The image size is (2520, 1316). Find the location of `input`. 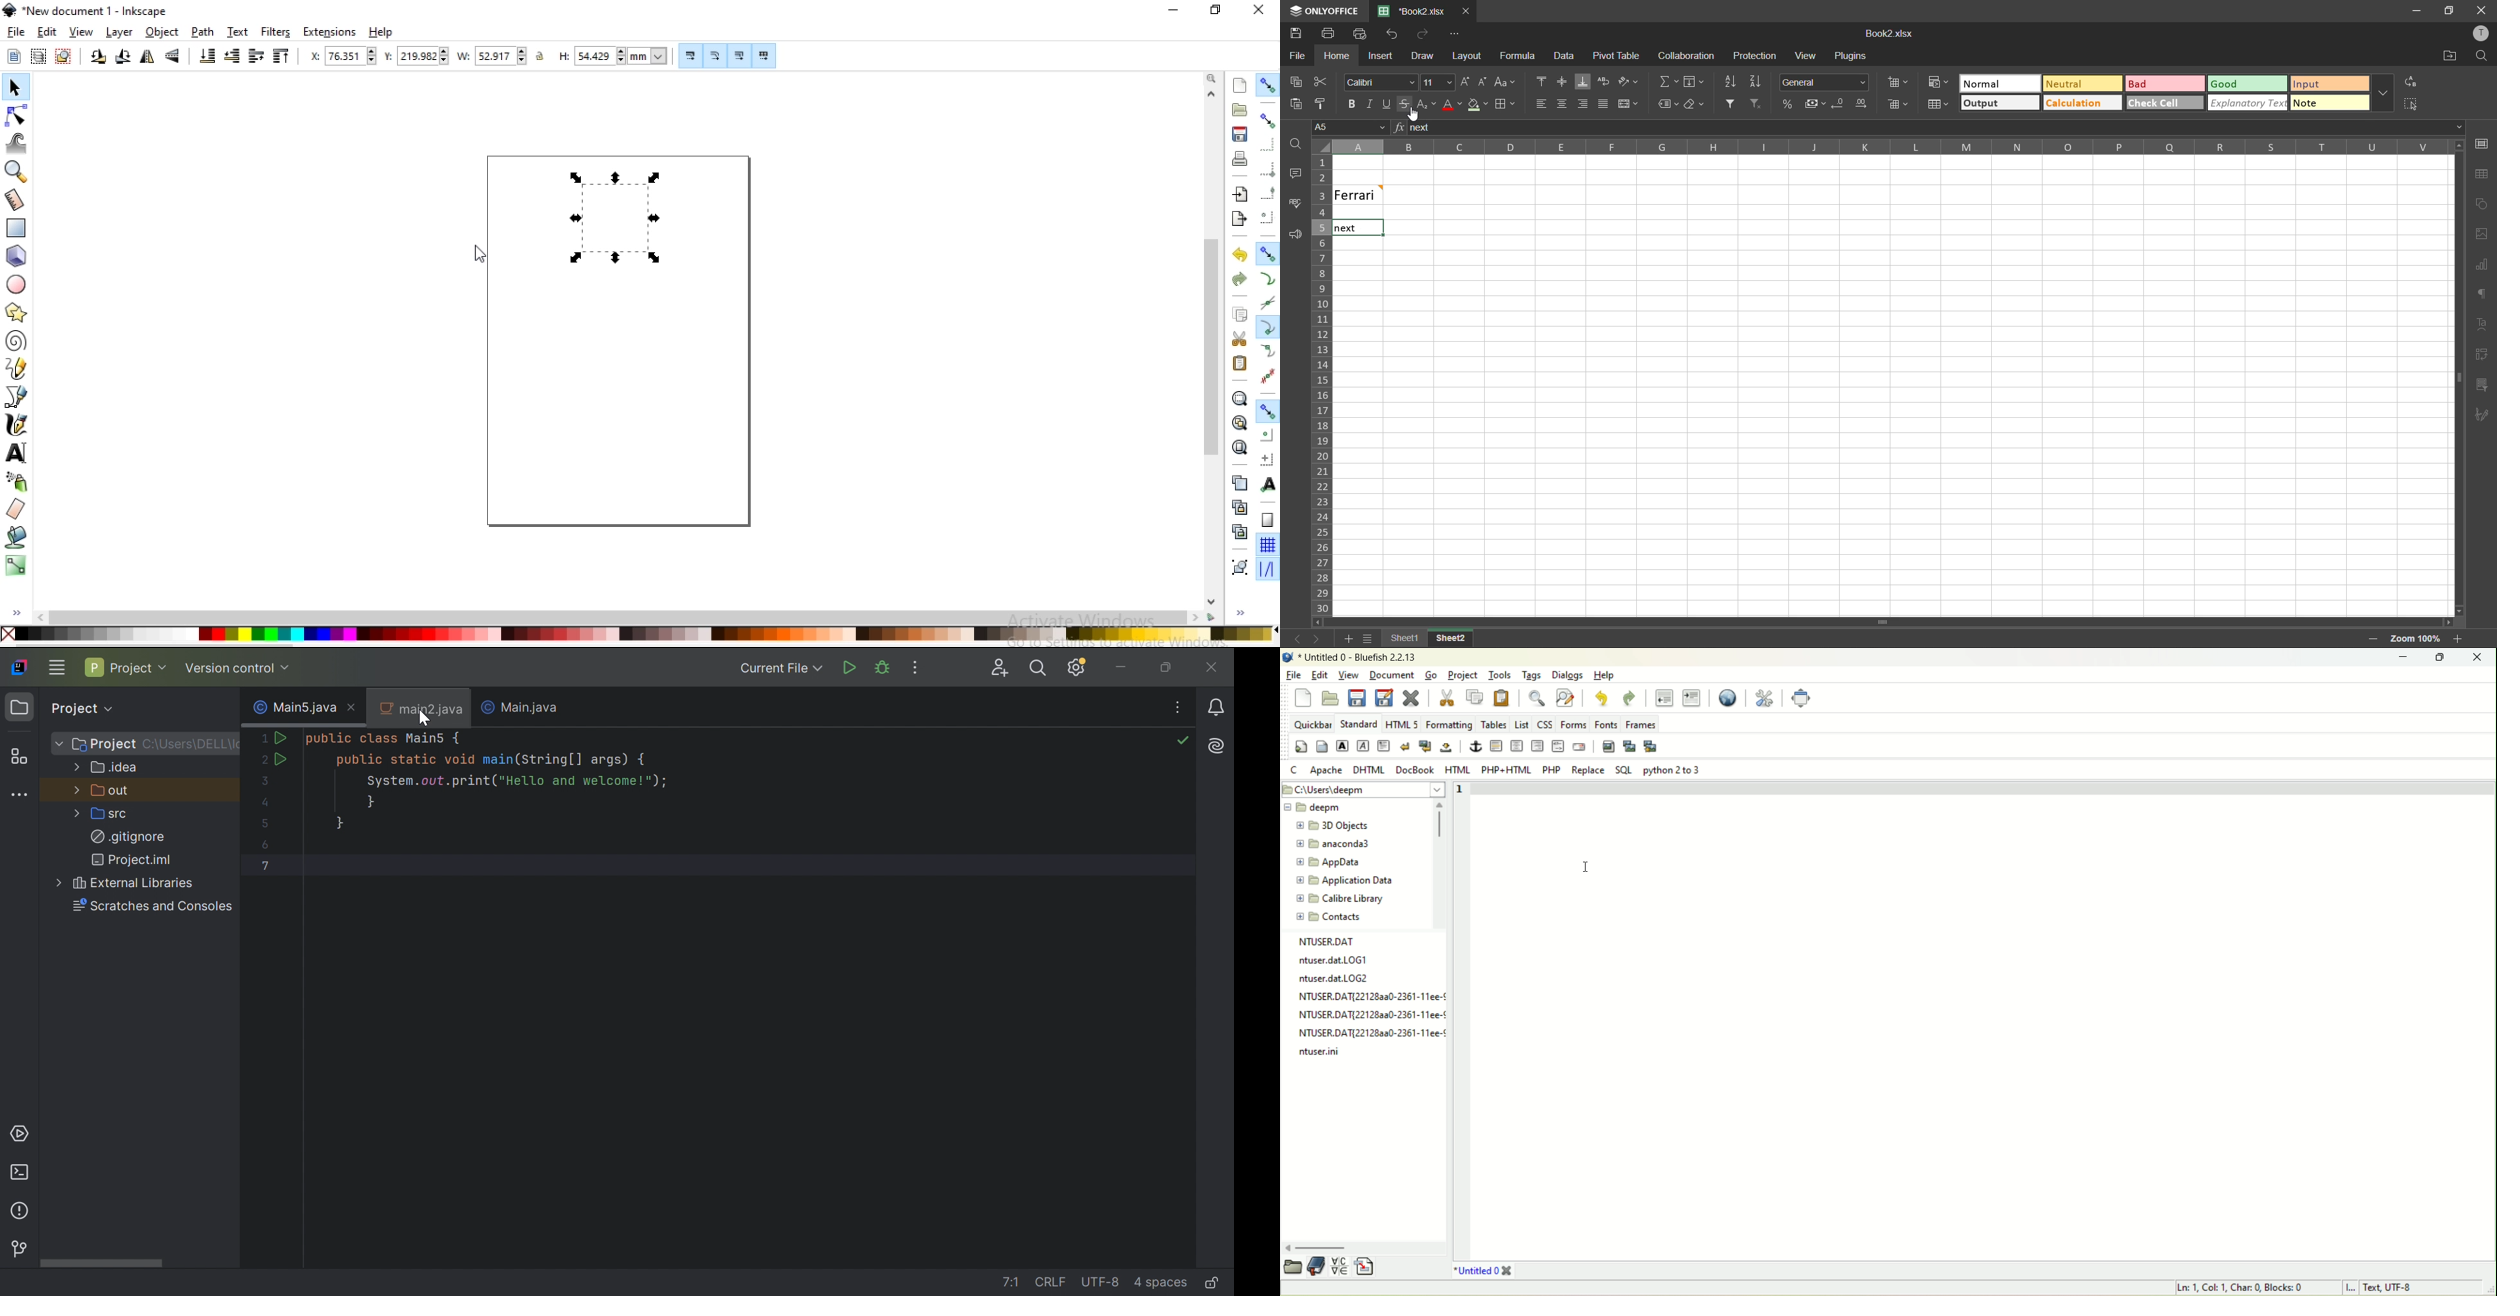

input is located at coordinates (2327, 82).